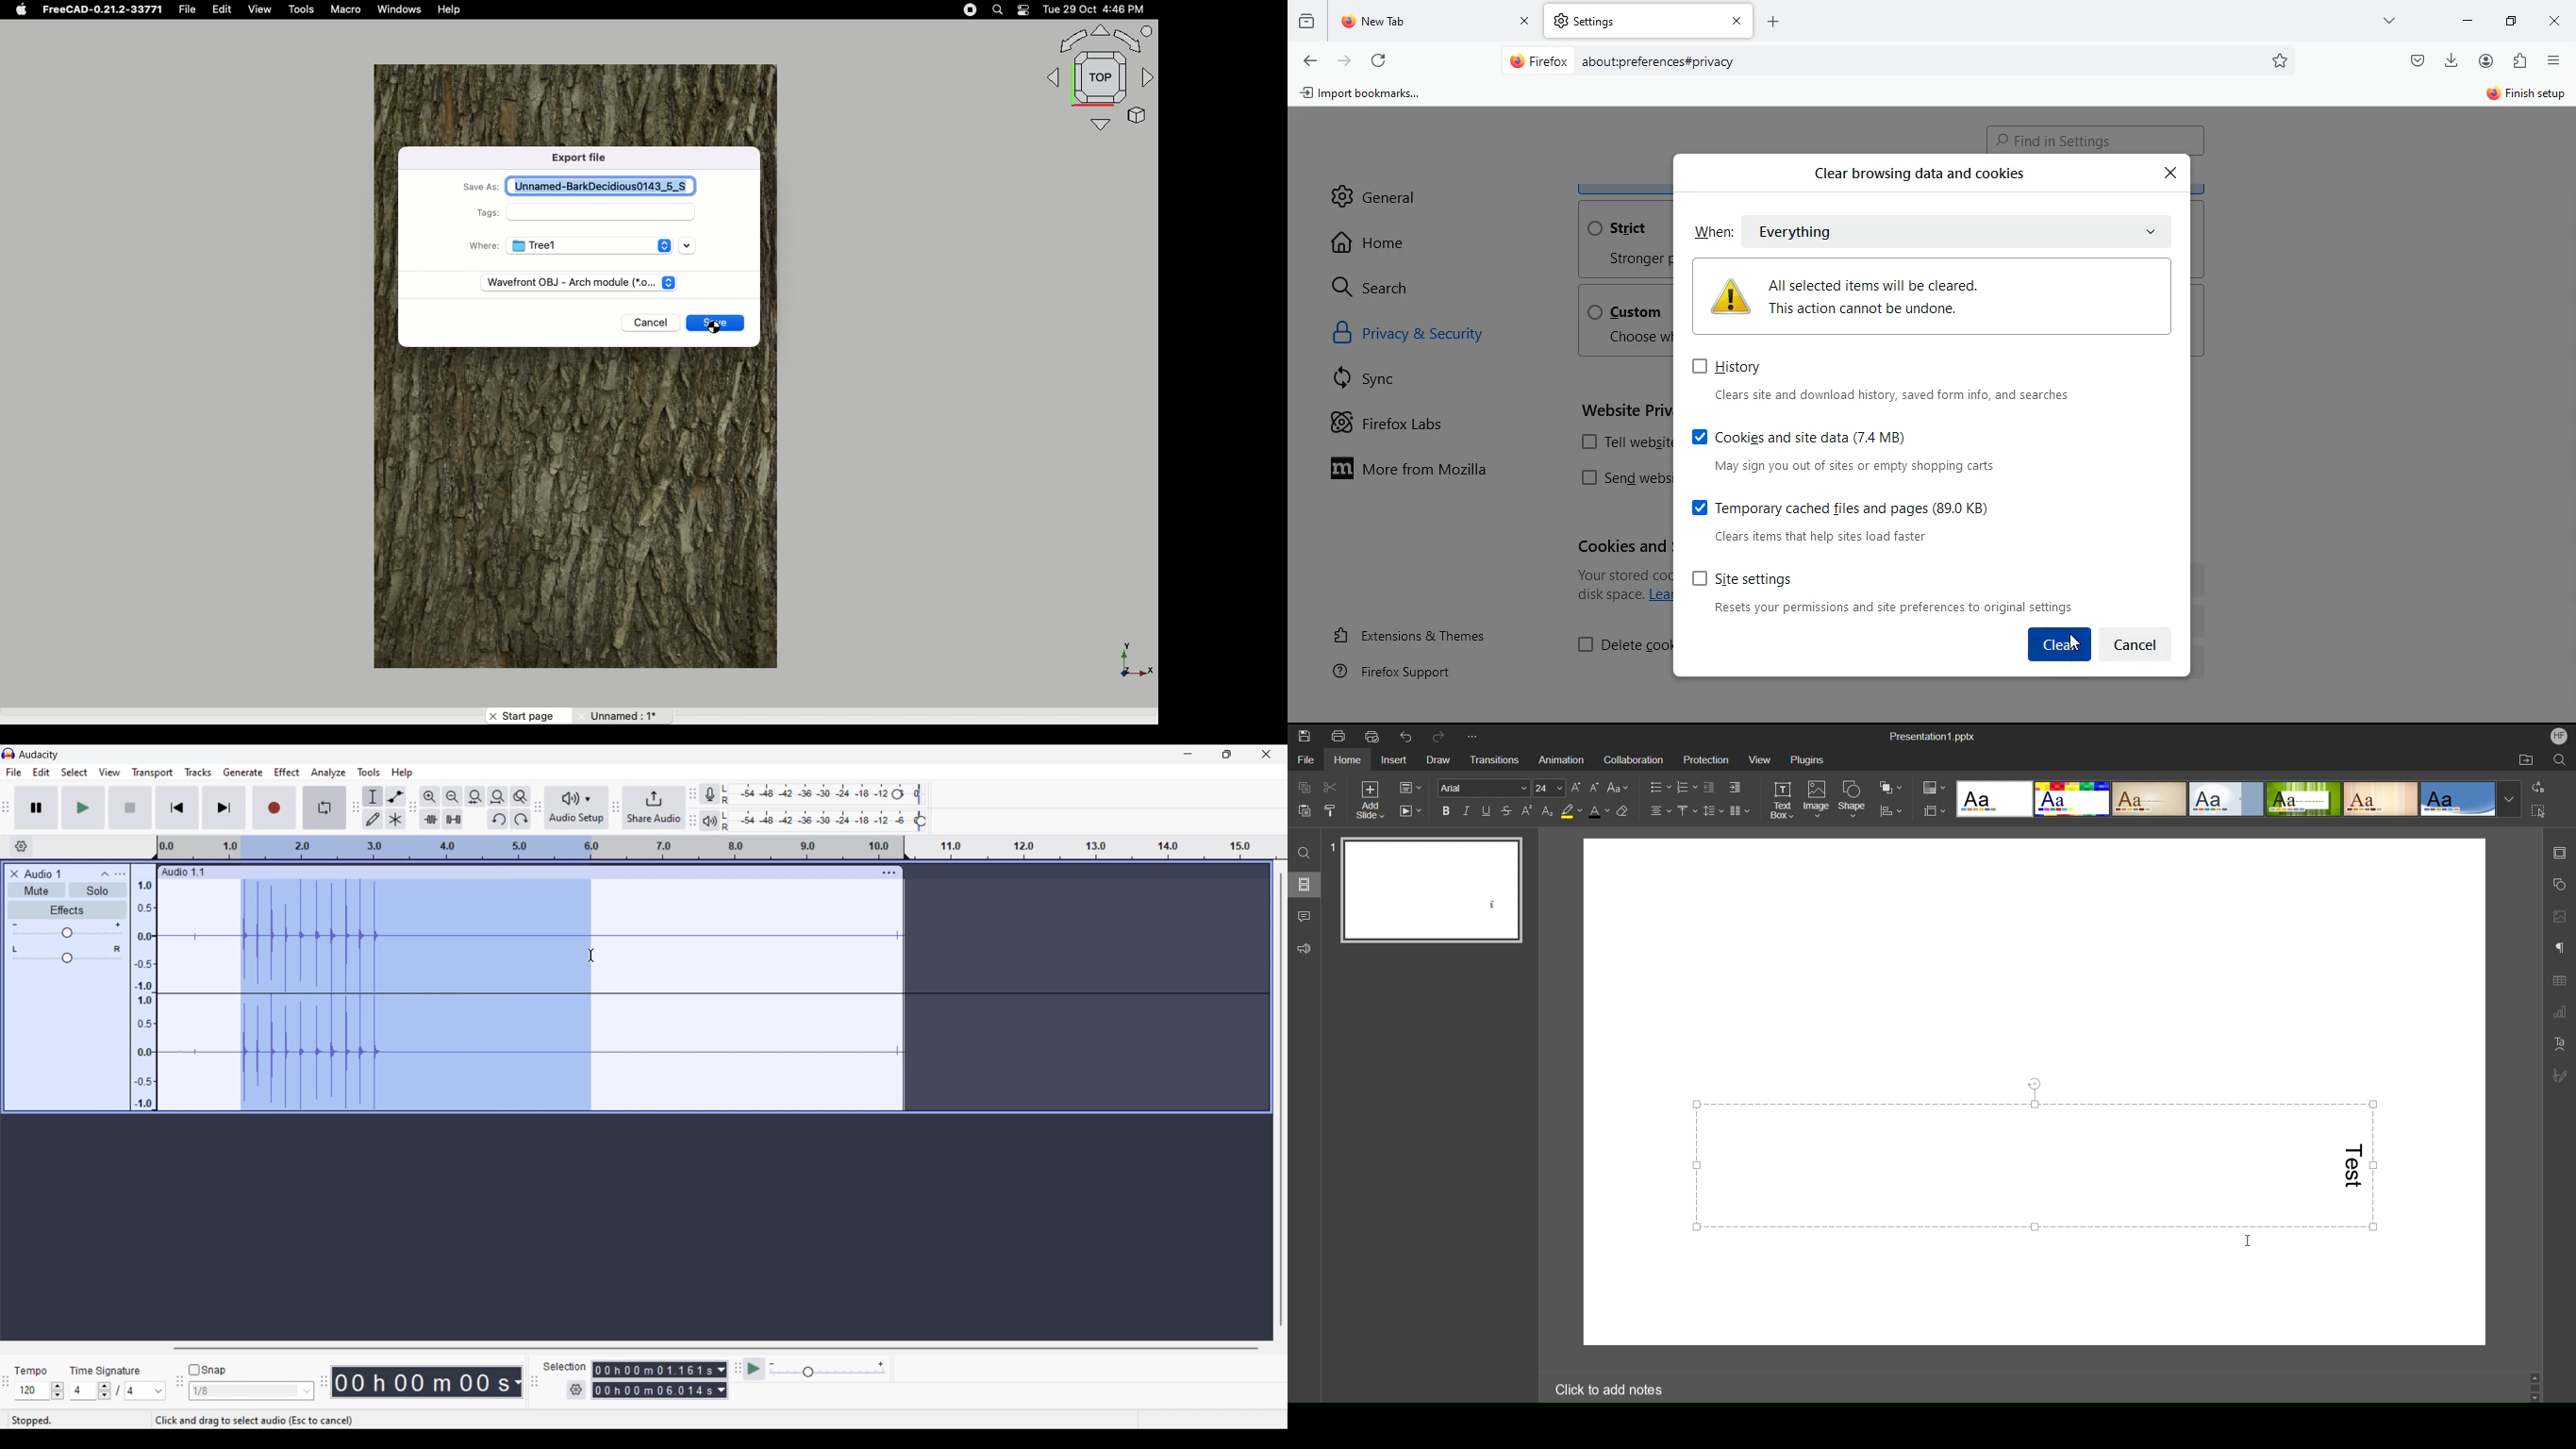  Describe the element at coordinates (1375, 190) in the screenshot. I see `general` at that location.